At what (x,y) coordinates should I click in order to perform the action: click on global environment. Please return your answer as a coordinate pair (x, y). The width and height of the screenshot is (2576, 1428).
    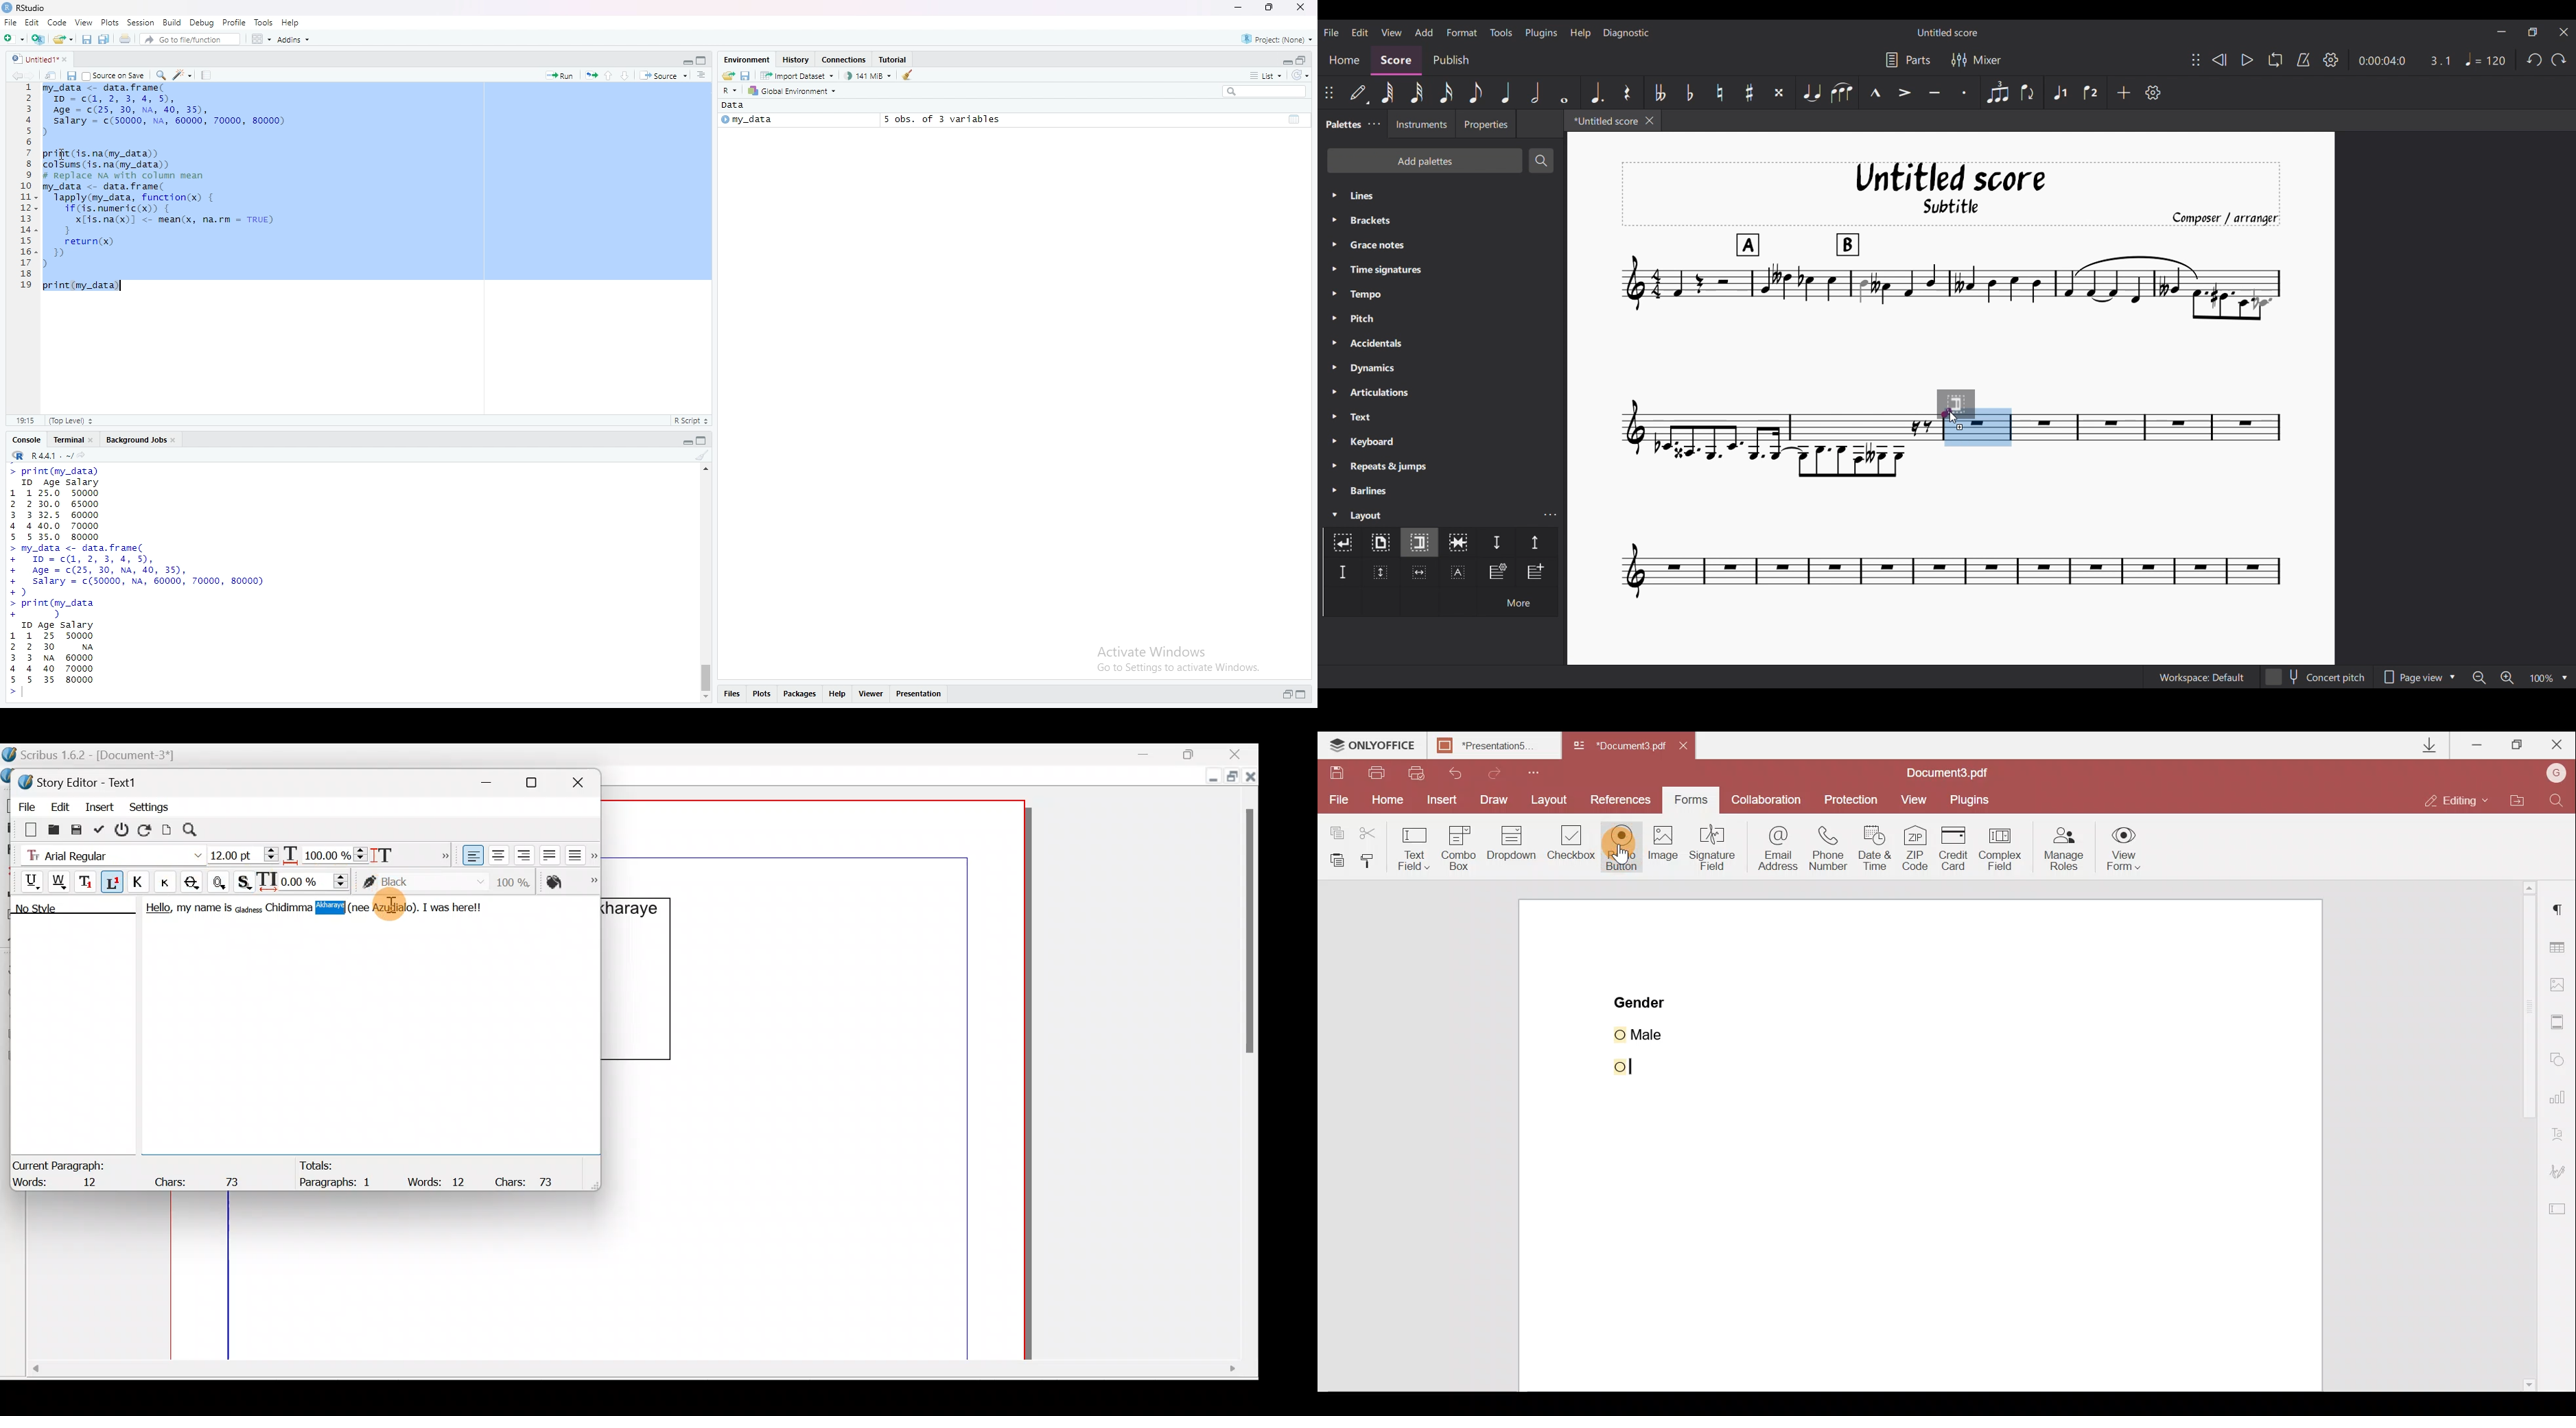
    Looking at the image, I should click on (794, 91).